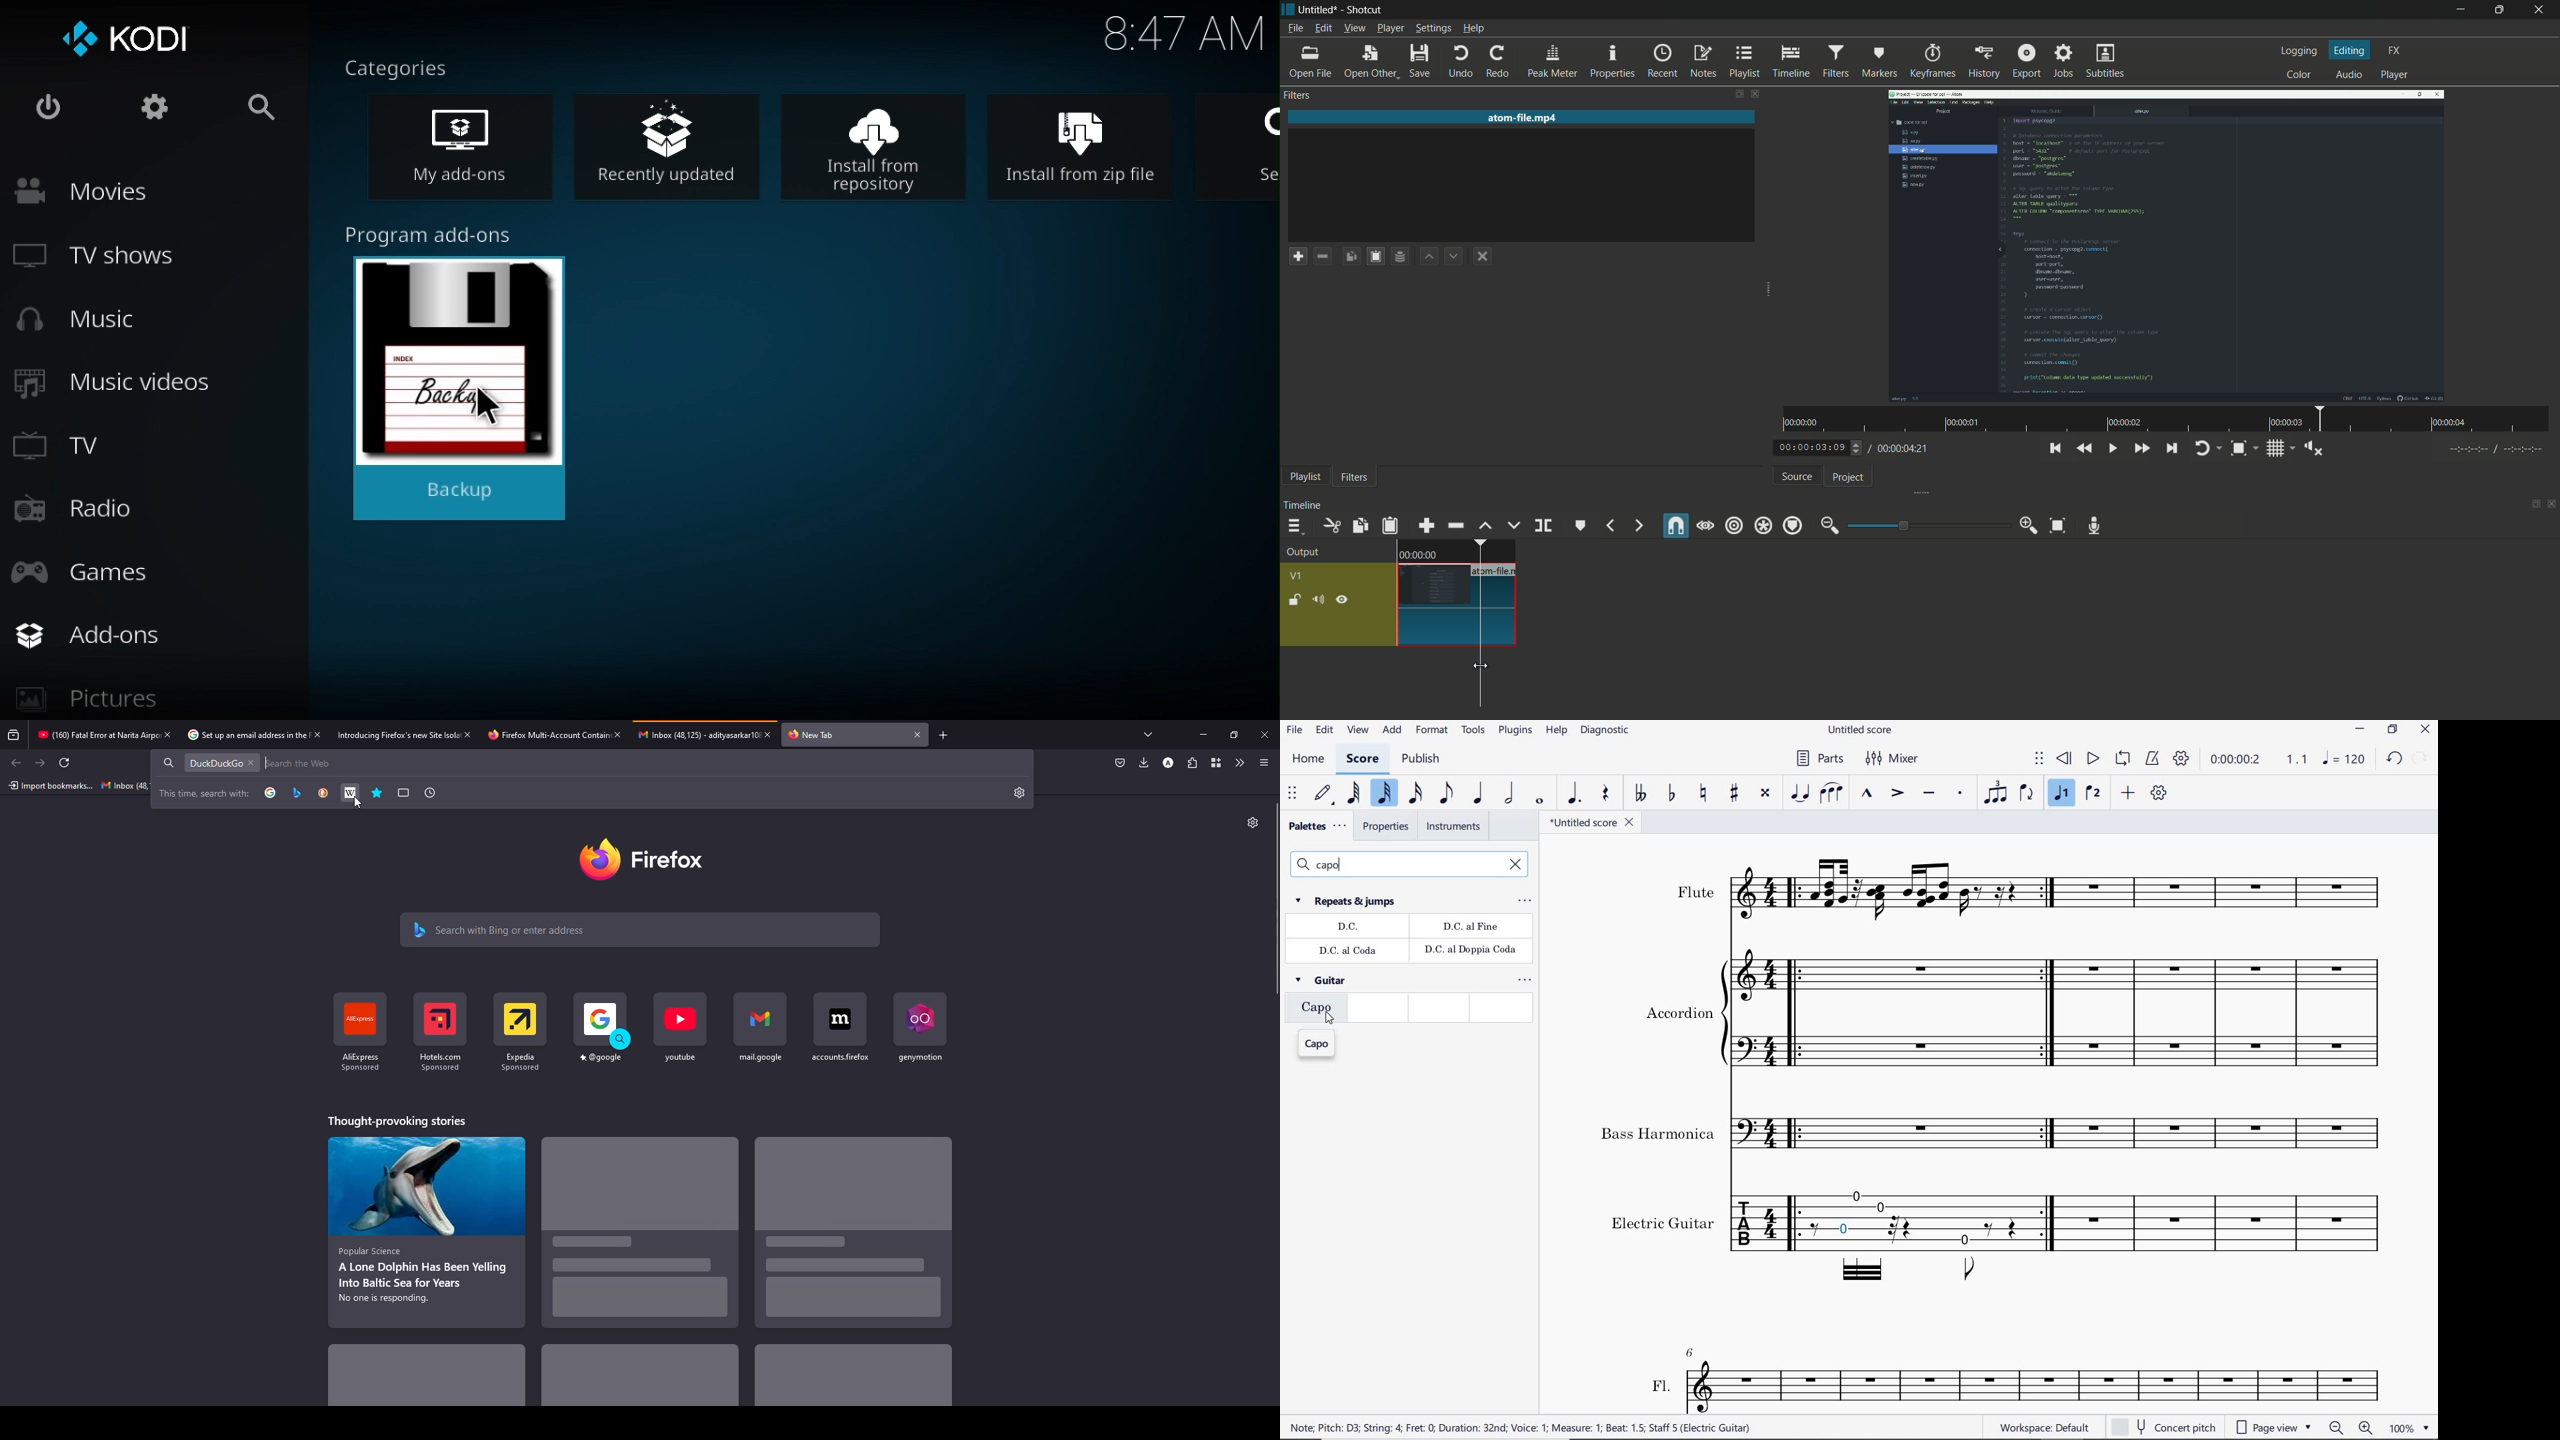 The image size is (2576, 1456). Describe the element at coordinates (2299, 75) in the screenshot. I see `color` at that location.